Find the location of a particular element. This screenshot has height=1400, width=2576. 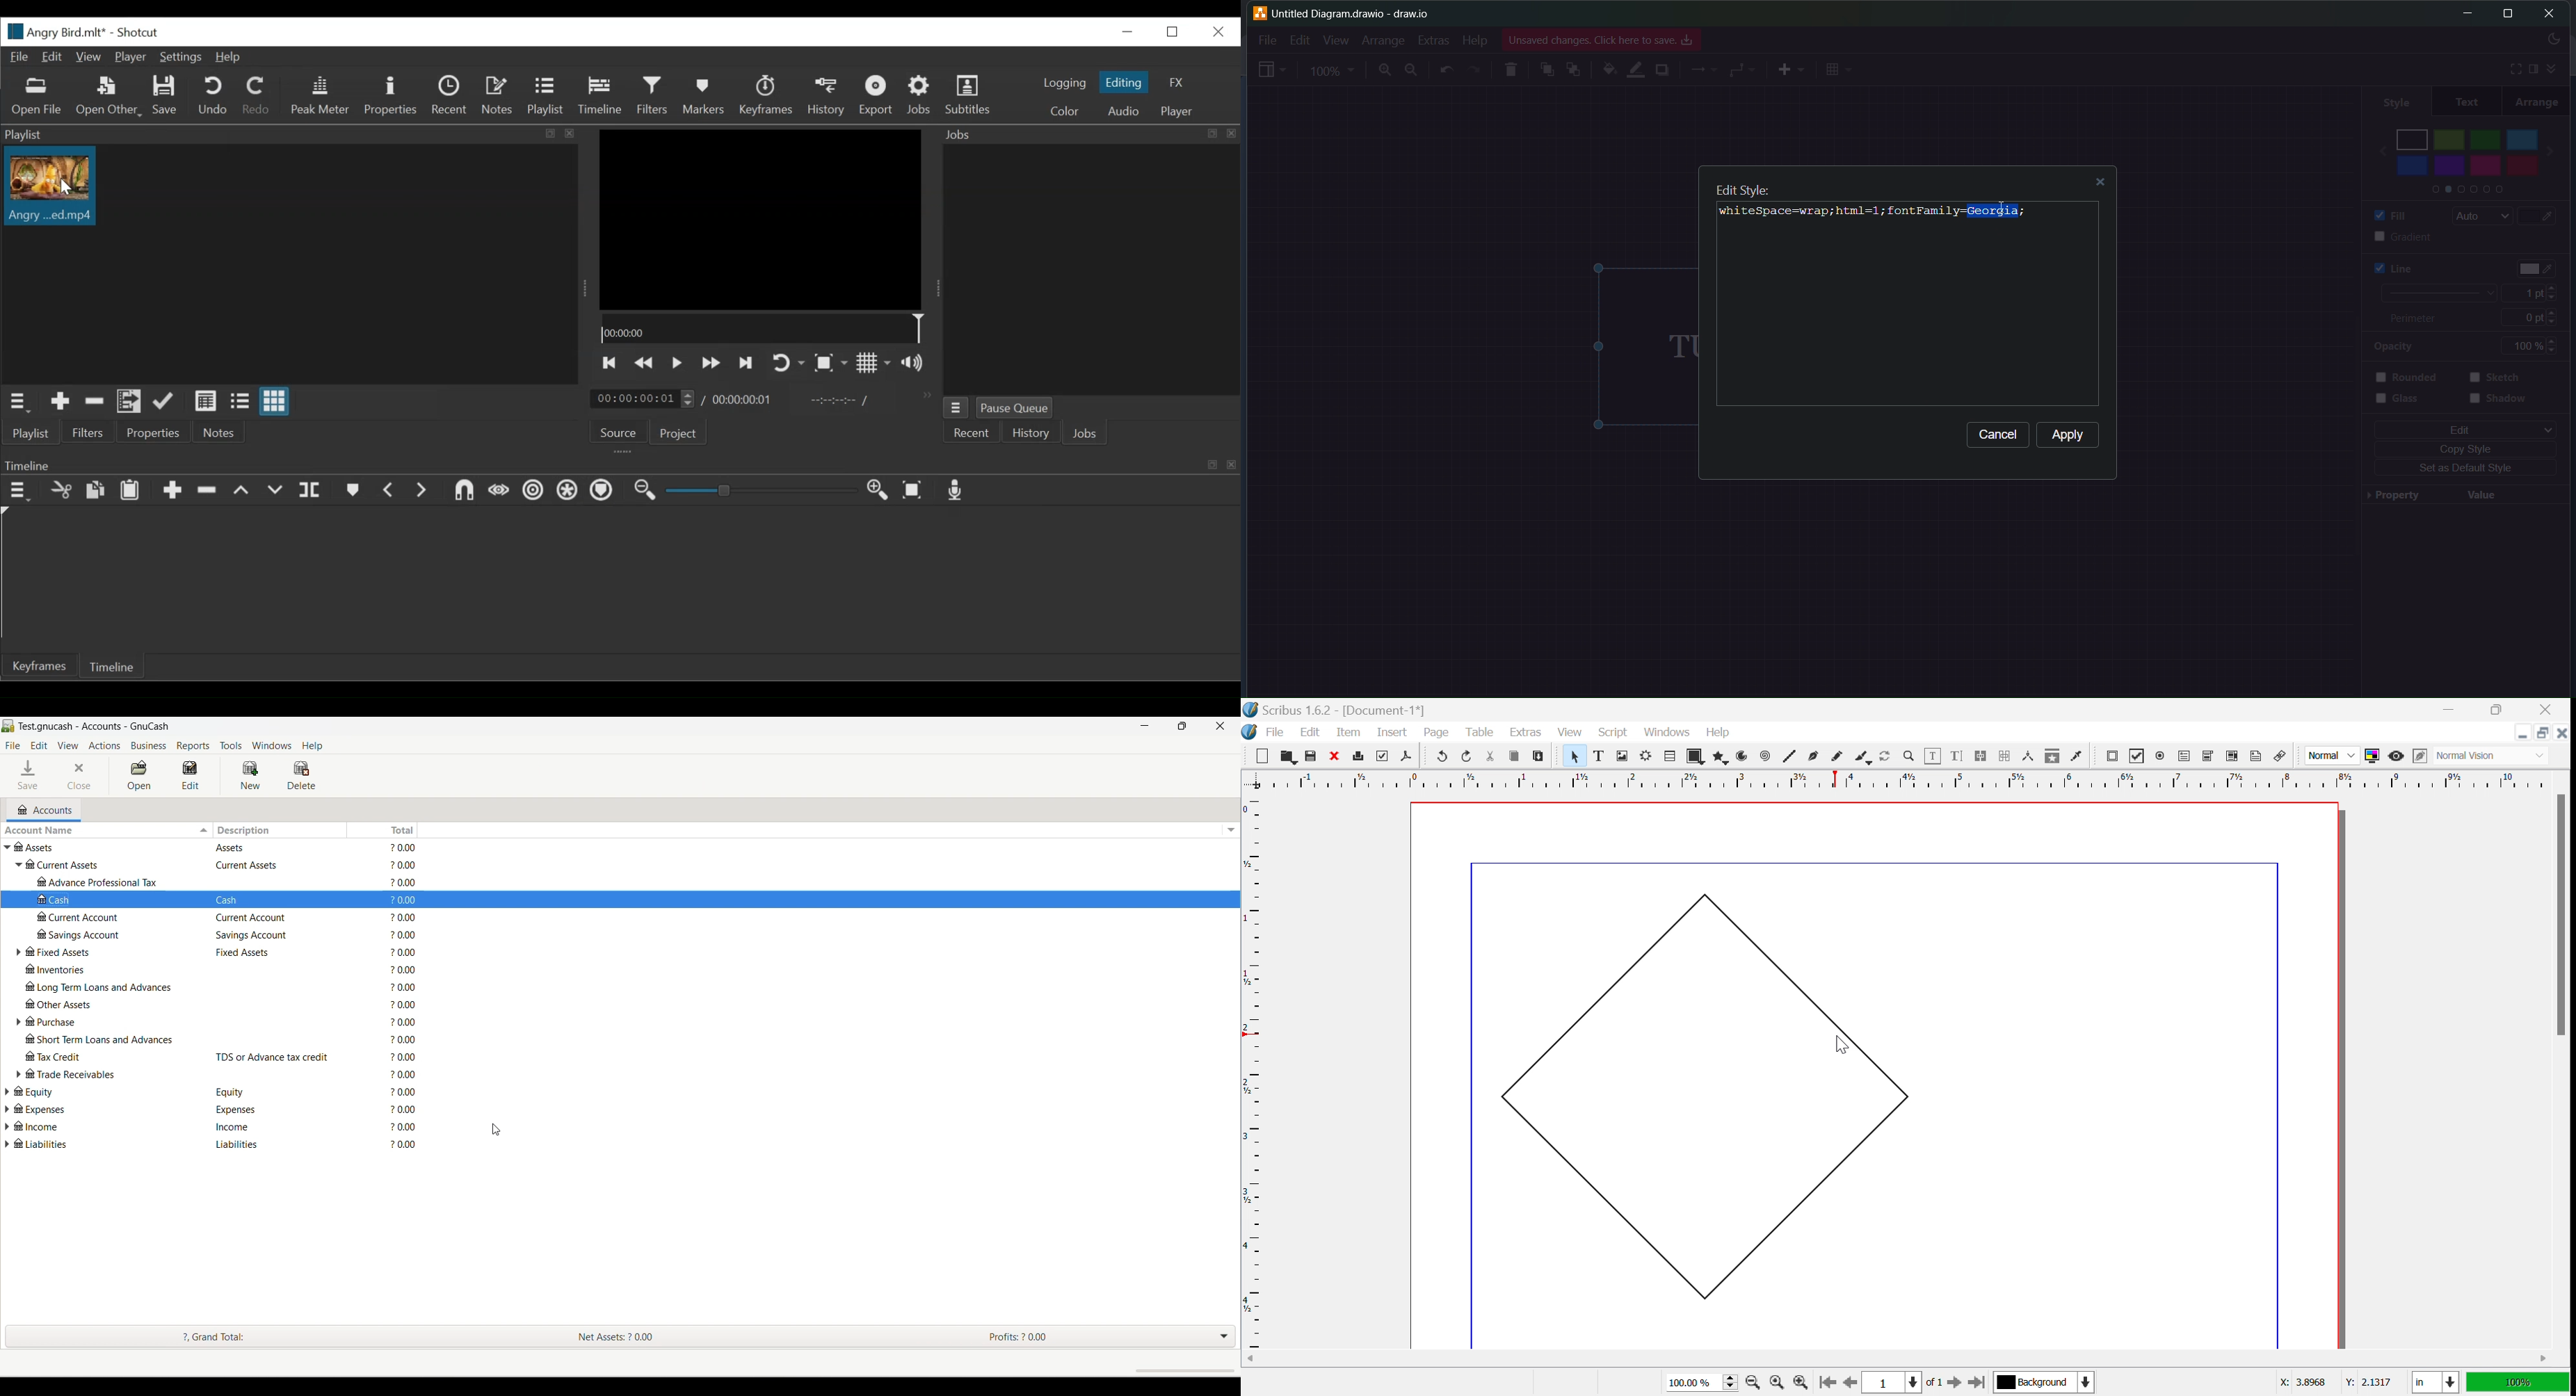

Go to the first page is located at coordinates (1827, 1386).